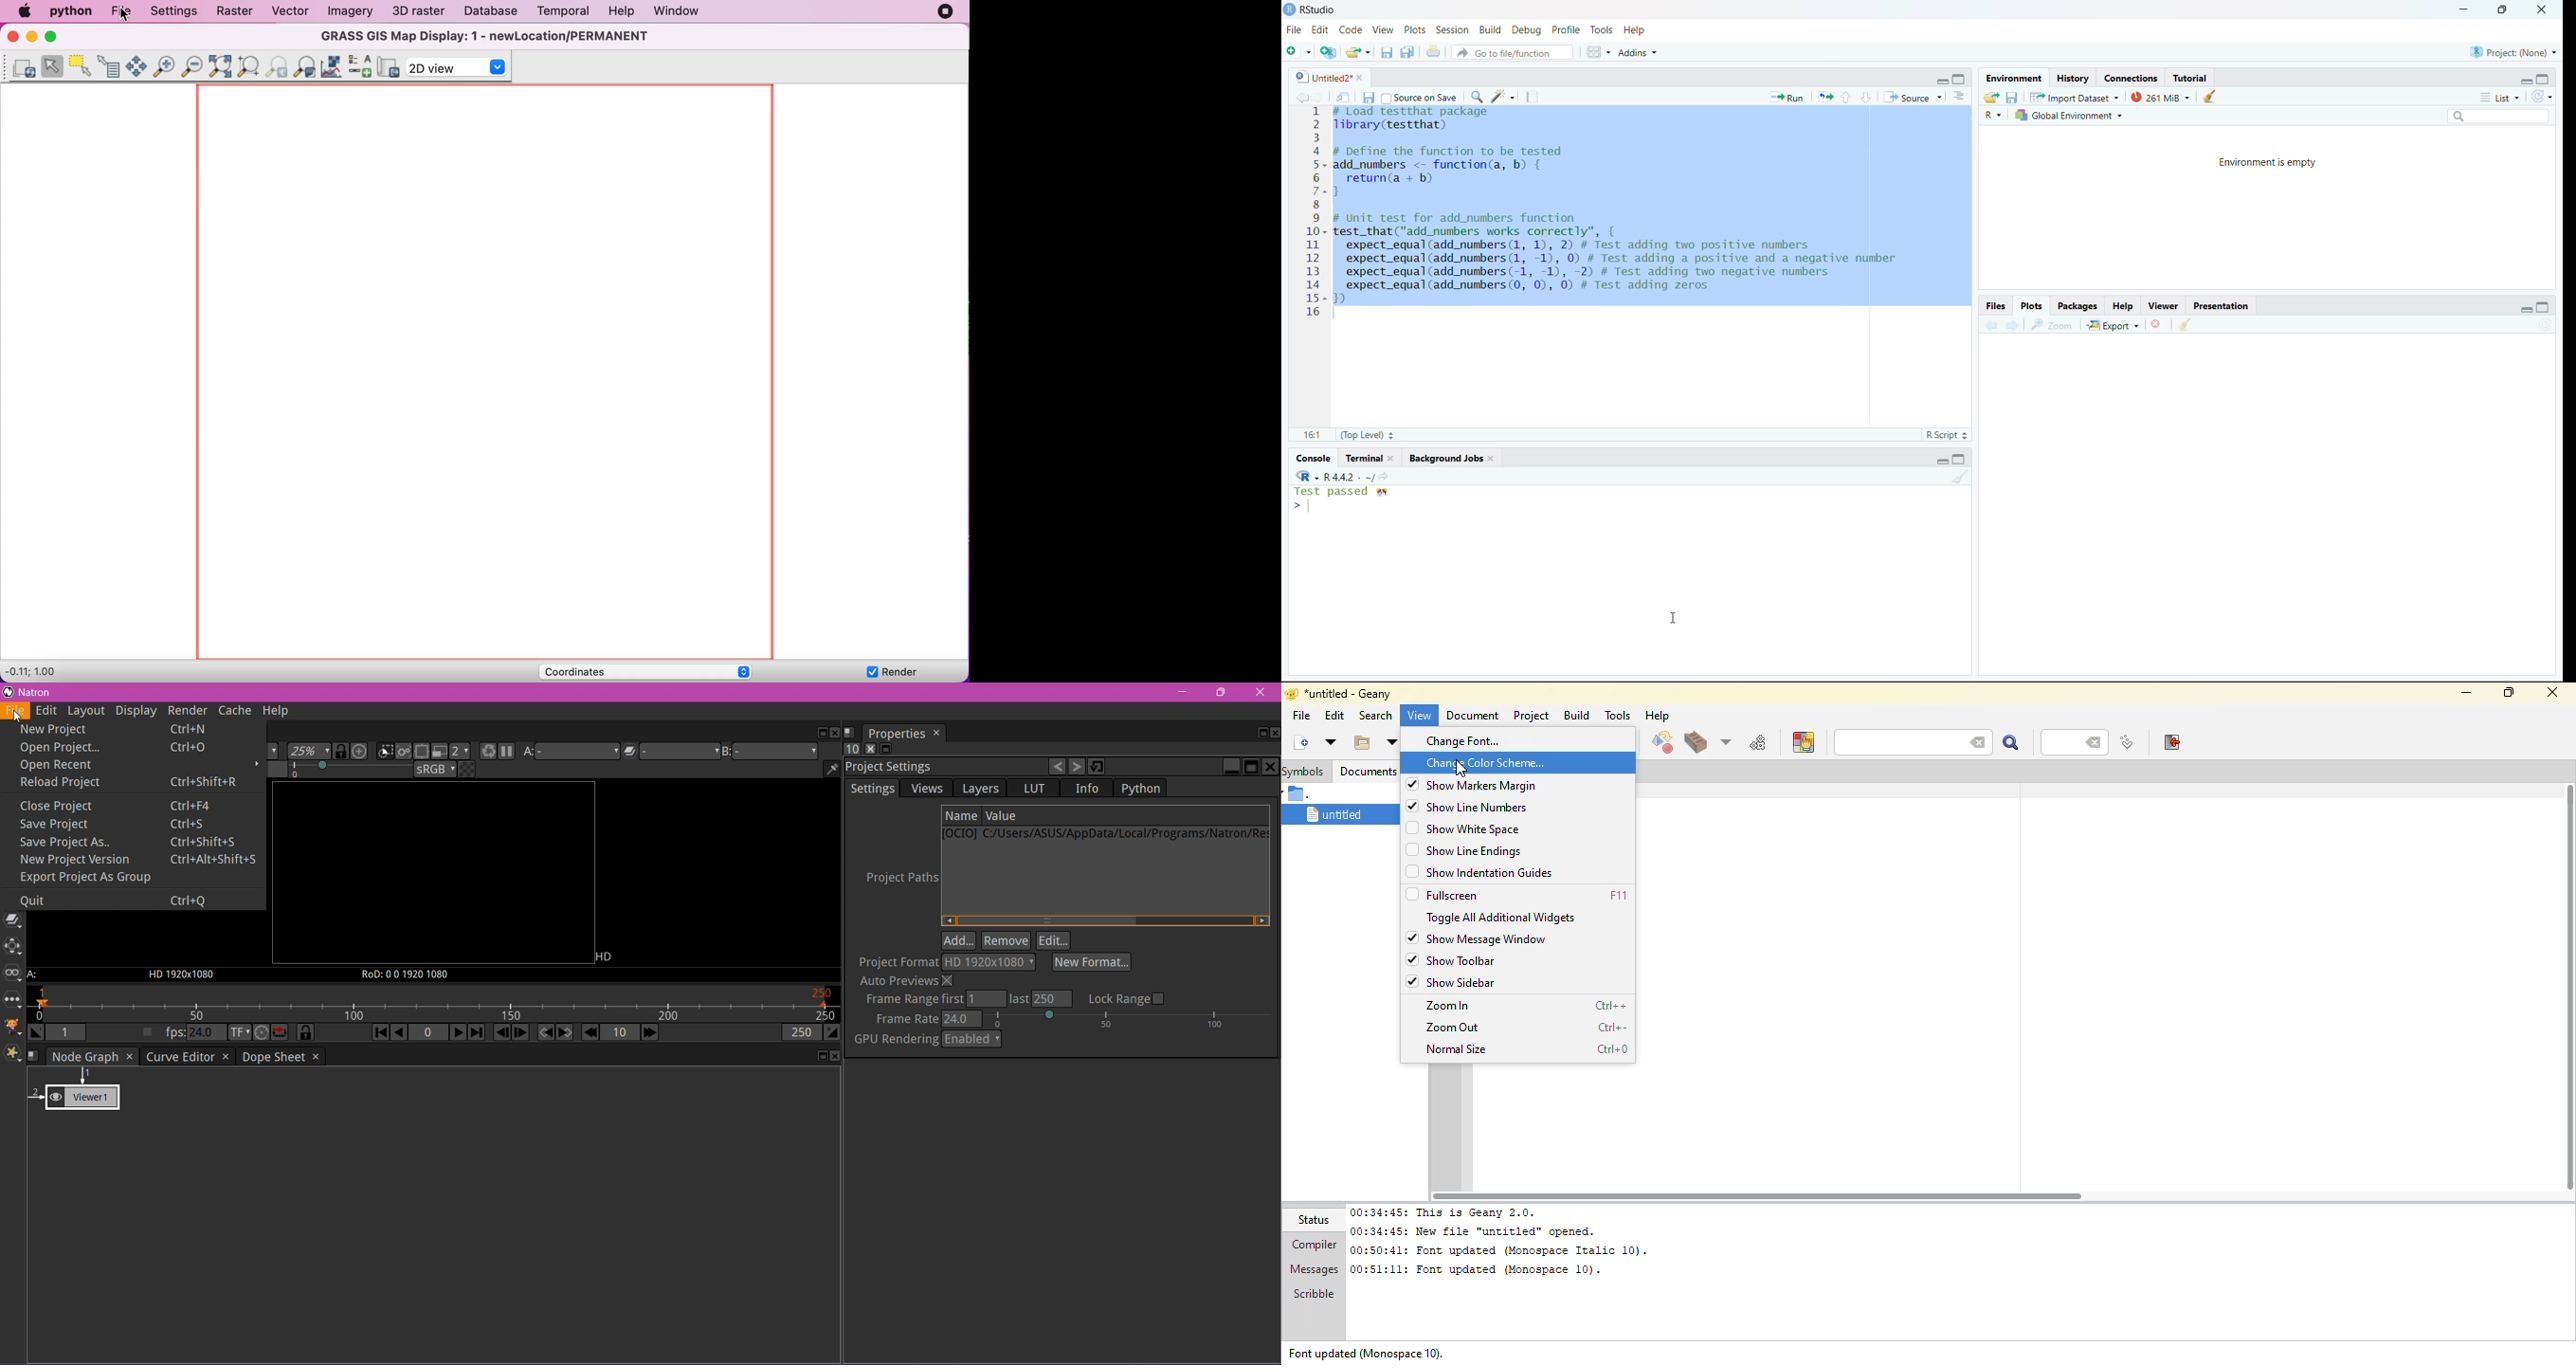 The height and width of the screenshot is (1372, 2576). I want to click on search, so click(1373, 715).